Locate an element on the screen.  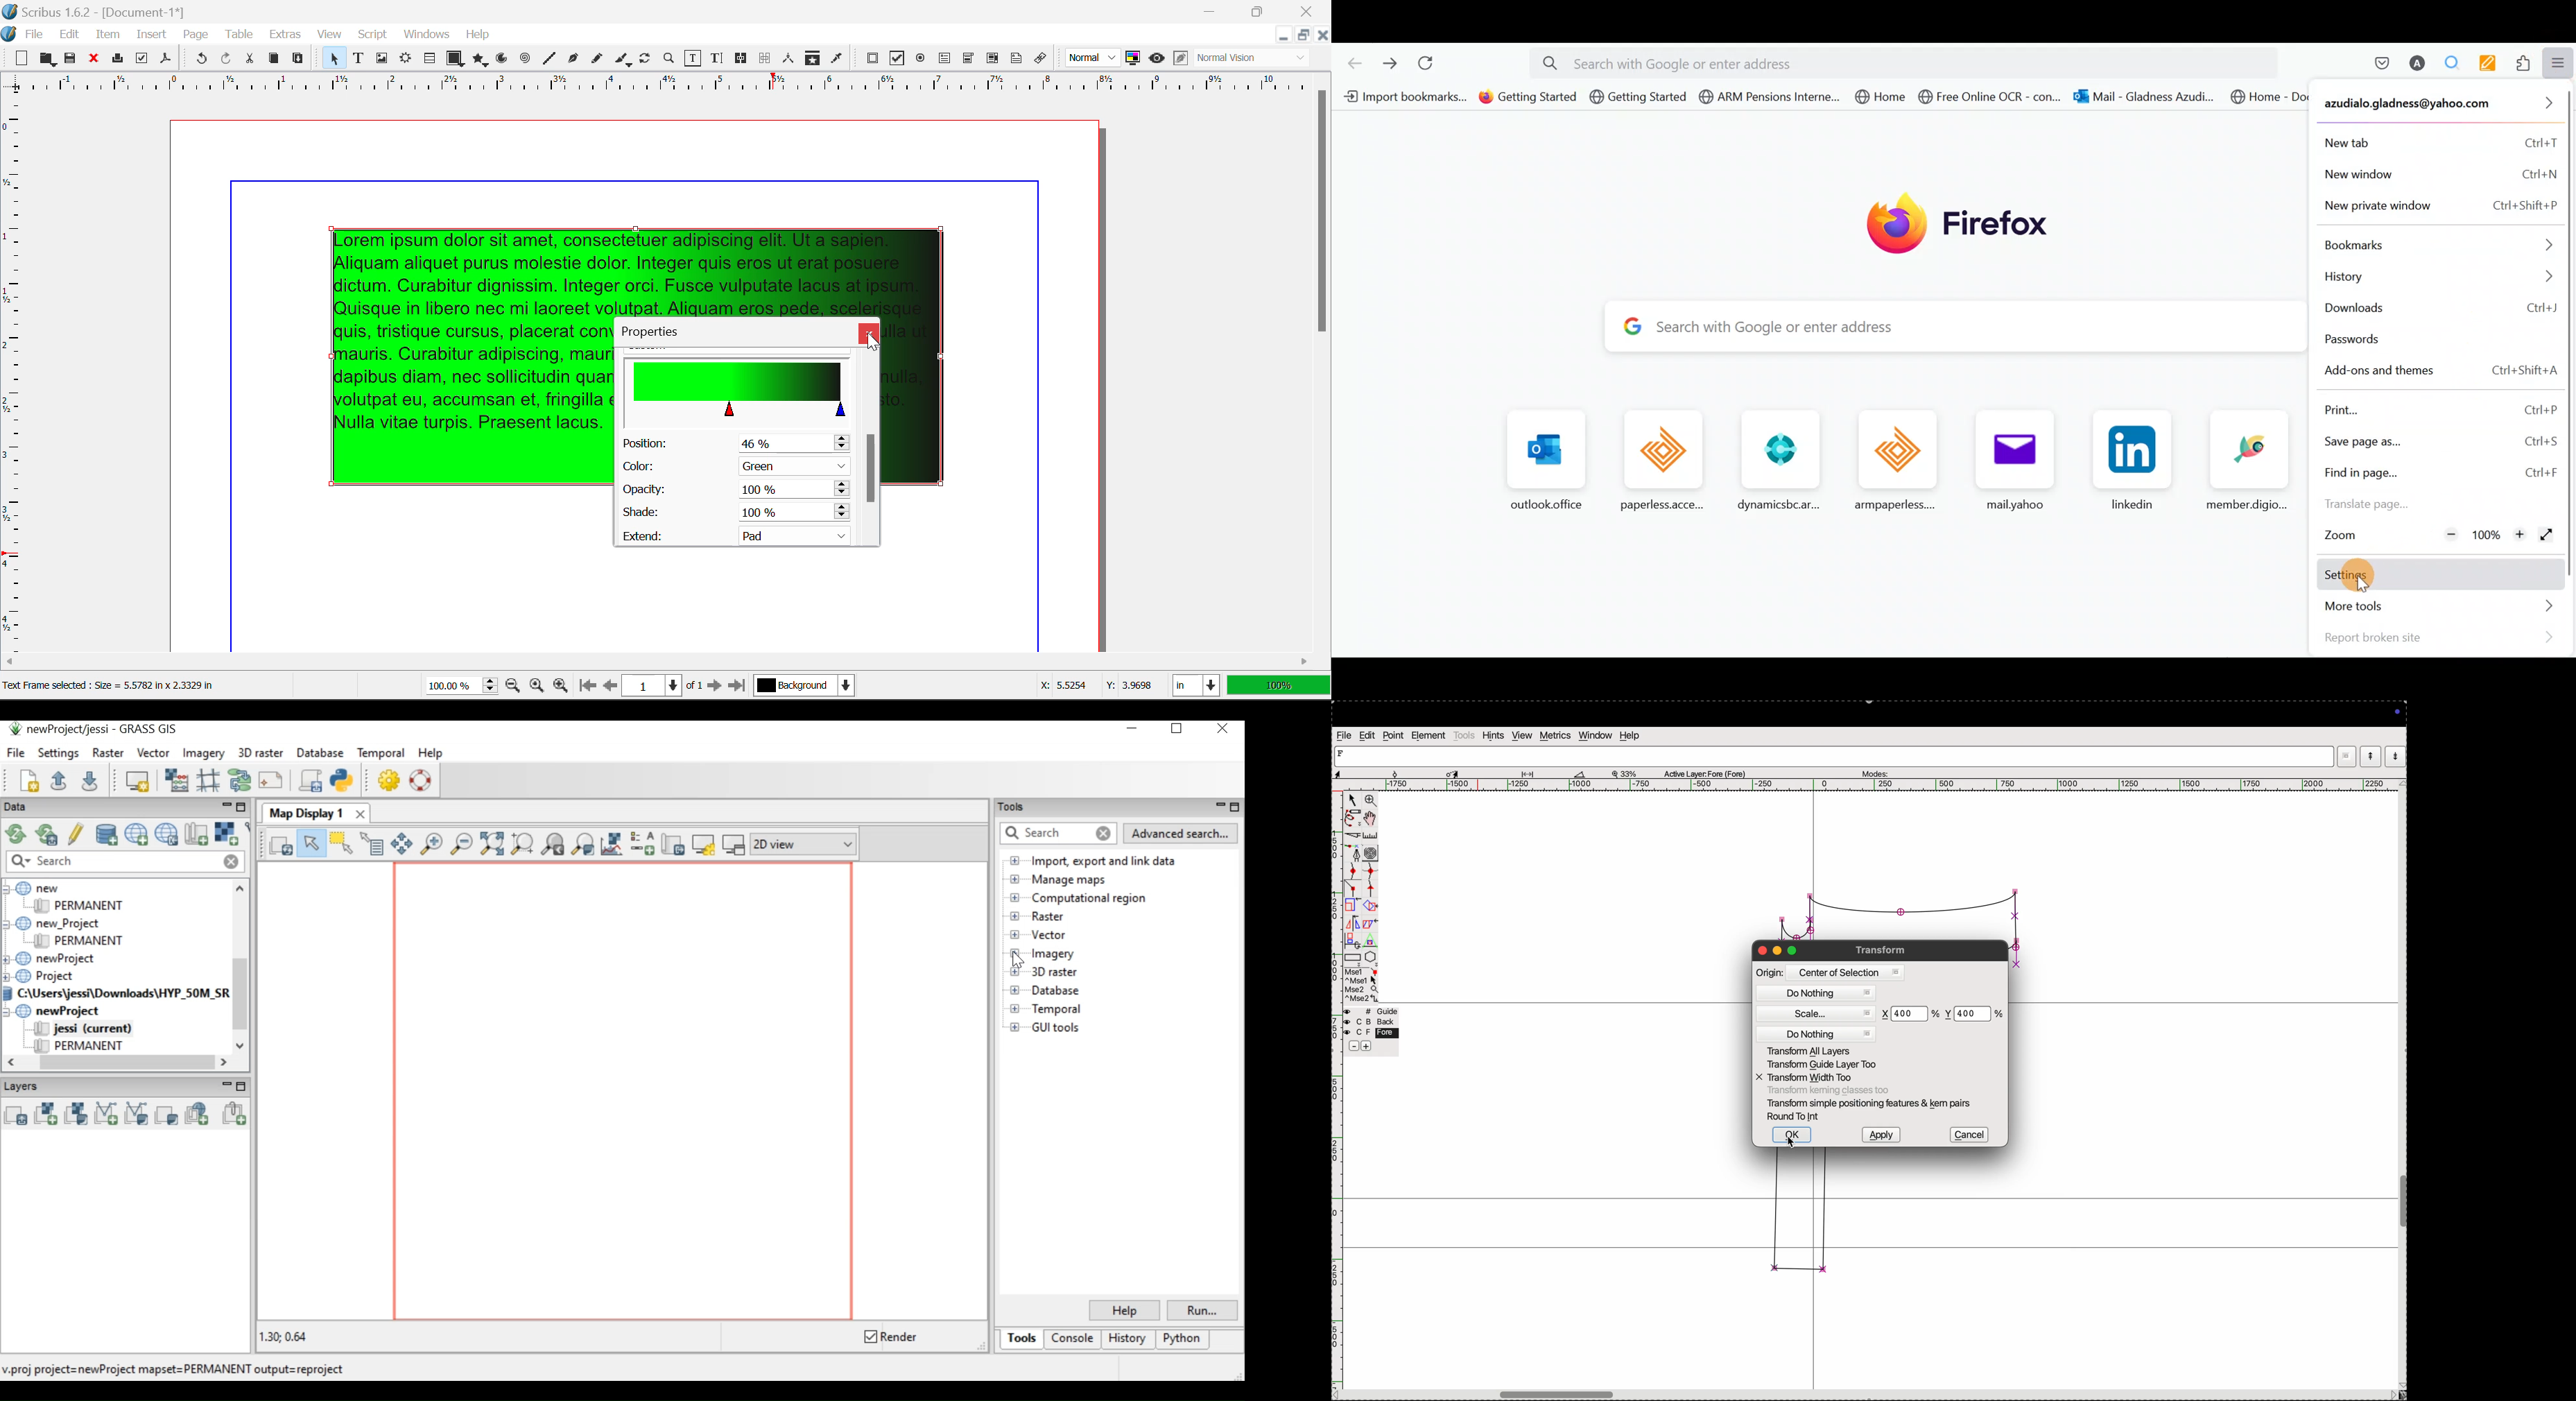
Close is located at coordinates (869, 333).